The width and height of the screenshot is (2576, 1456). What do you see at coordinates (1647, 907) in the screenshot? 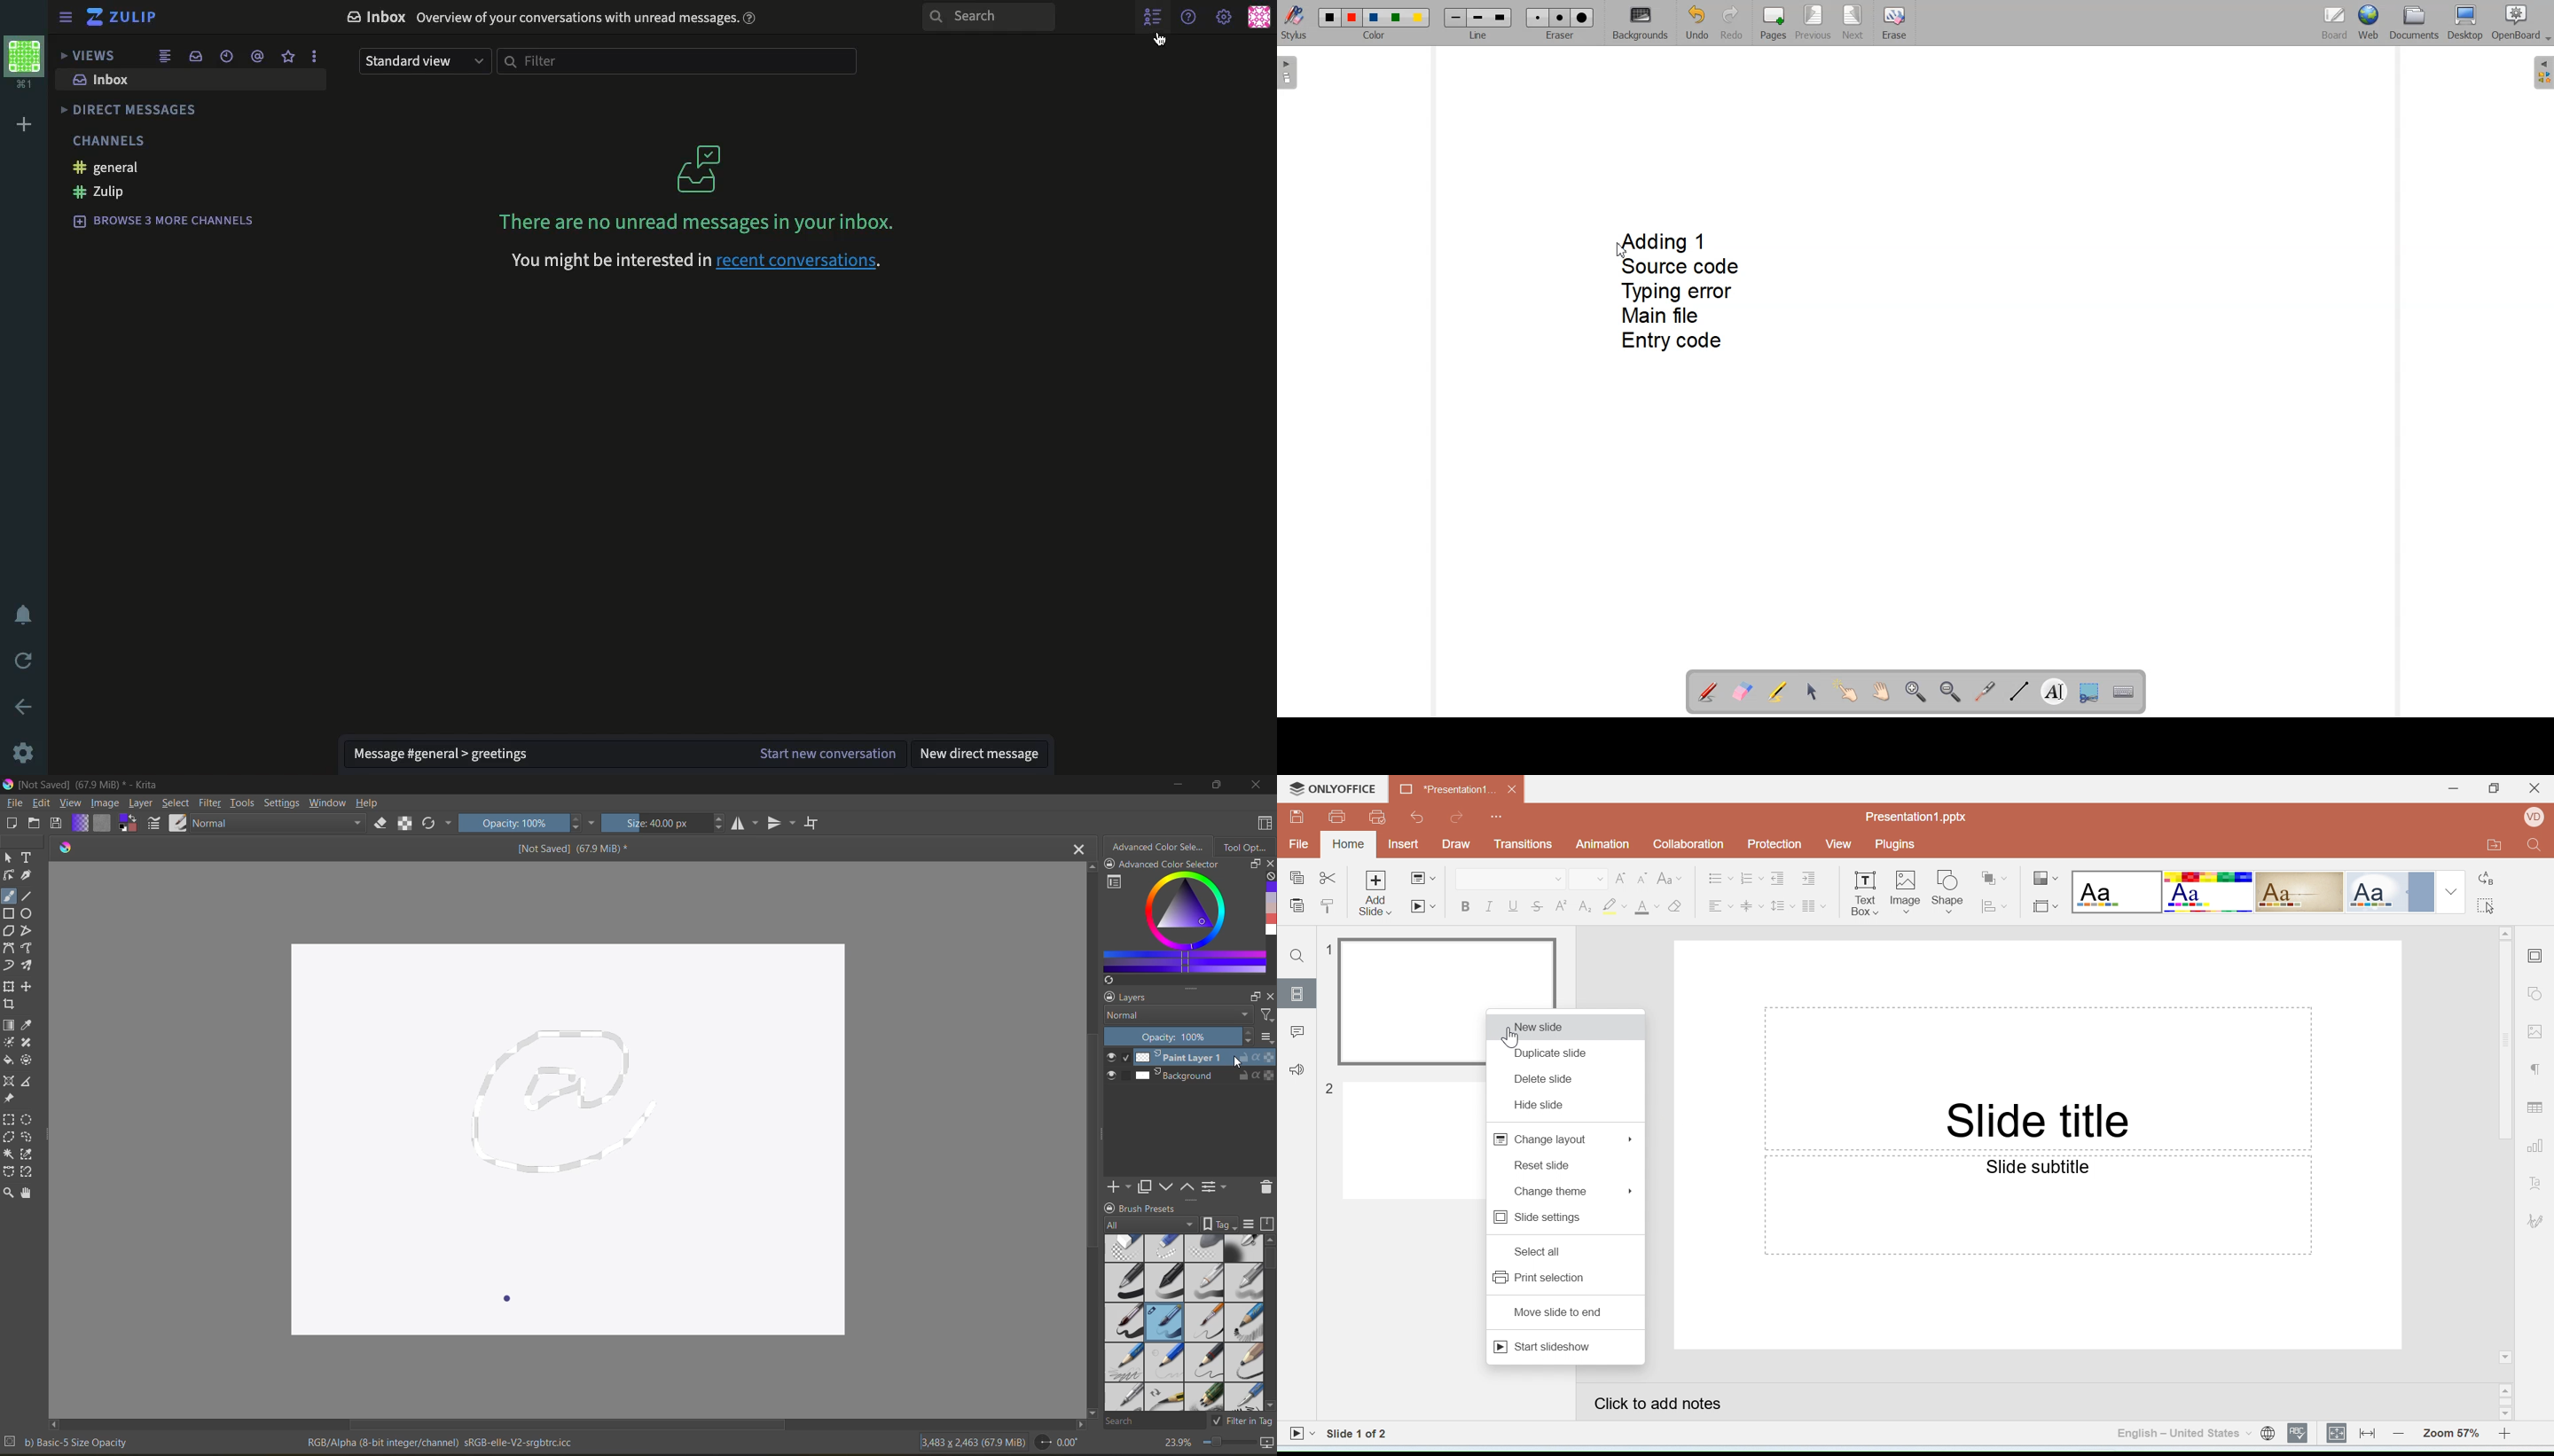
I see `Font color` at bounding box center [1647, 907].